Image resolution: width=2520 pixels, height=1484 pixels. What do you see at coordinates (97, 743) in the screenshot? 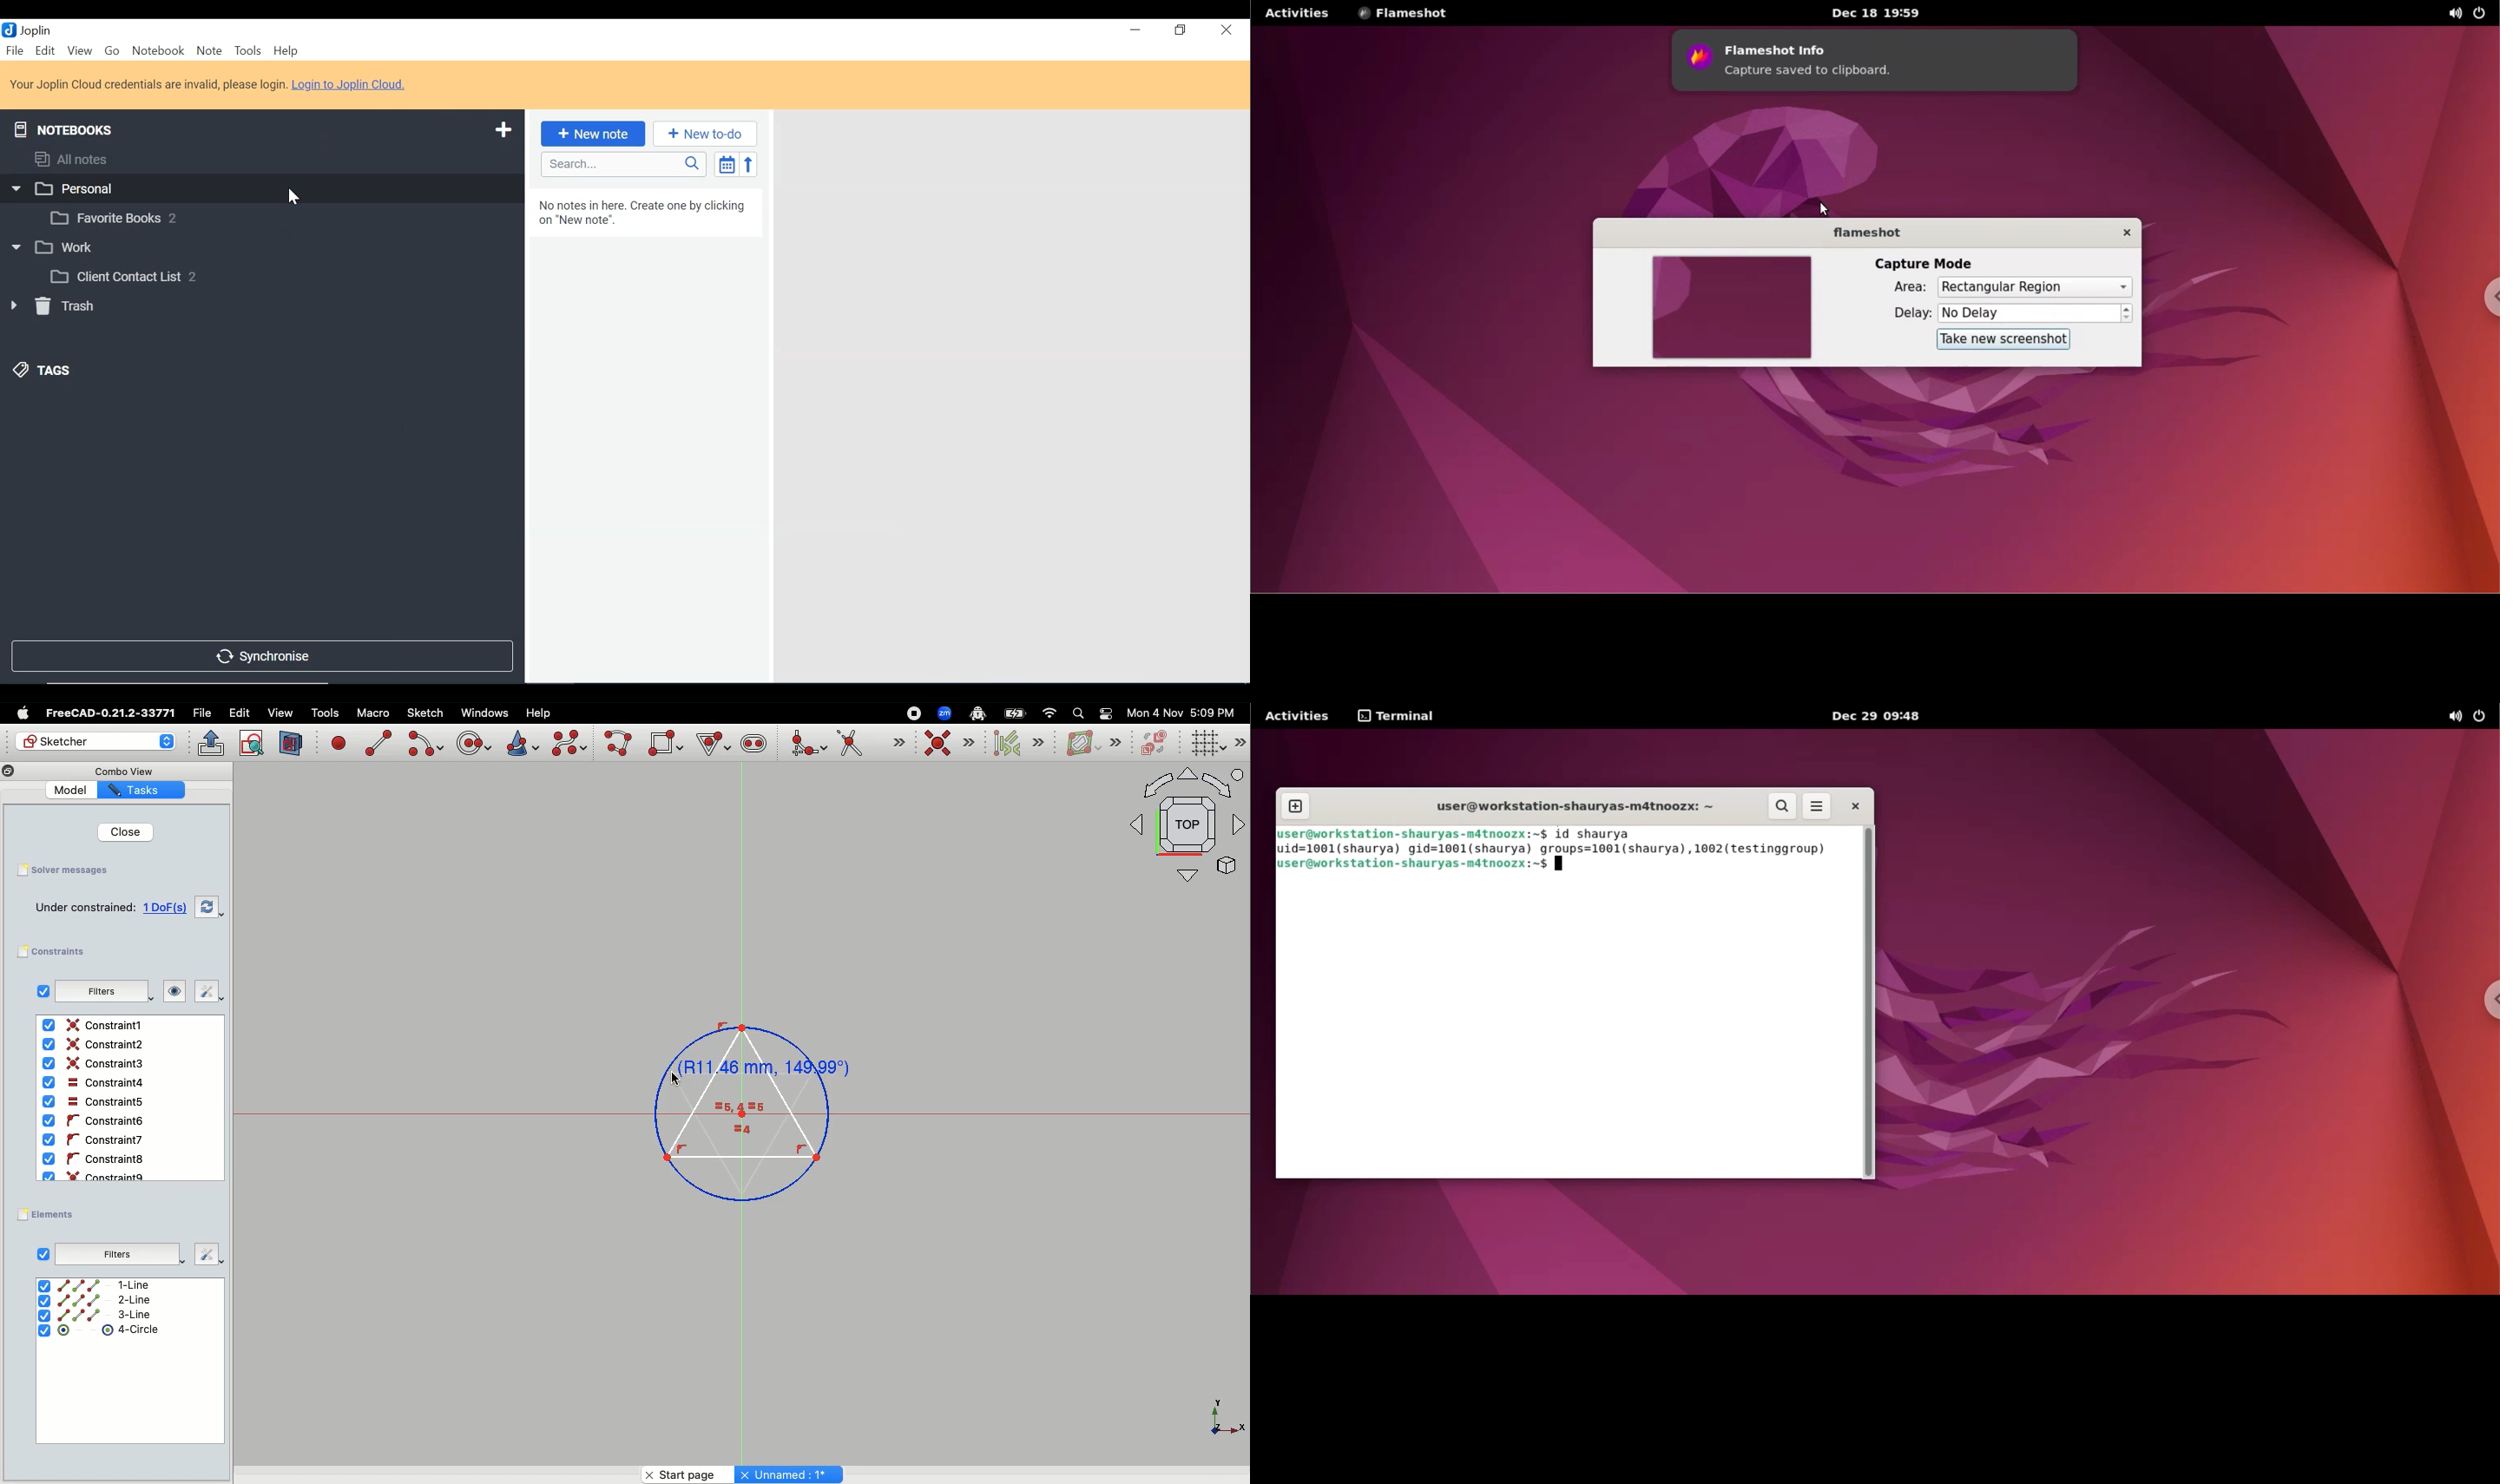
I see `Sketcher` at bounding box center [97, 743].